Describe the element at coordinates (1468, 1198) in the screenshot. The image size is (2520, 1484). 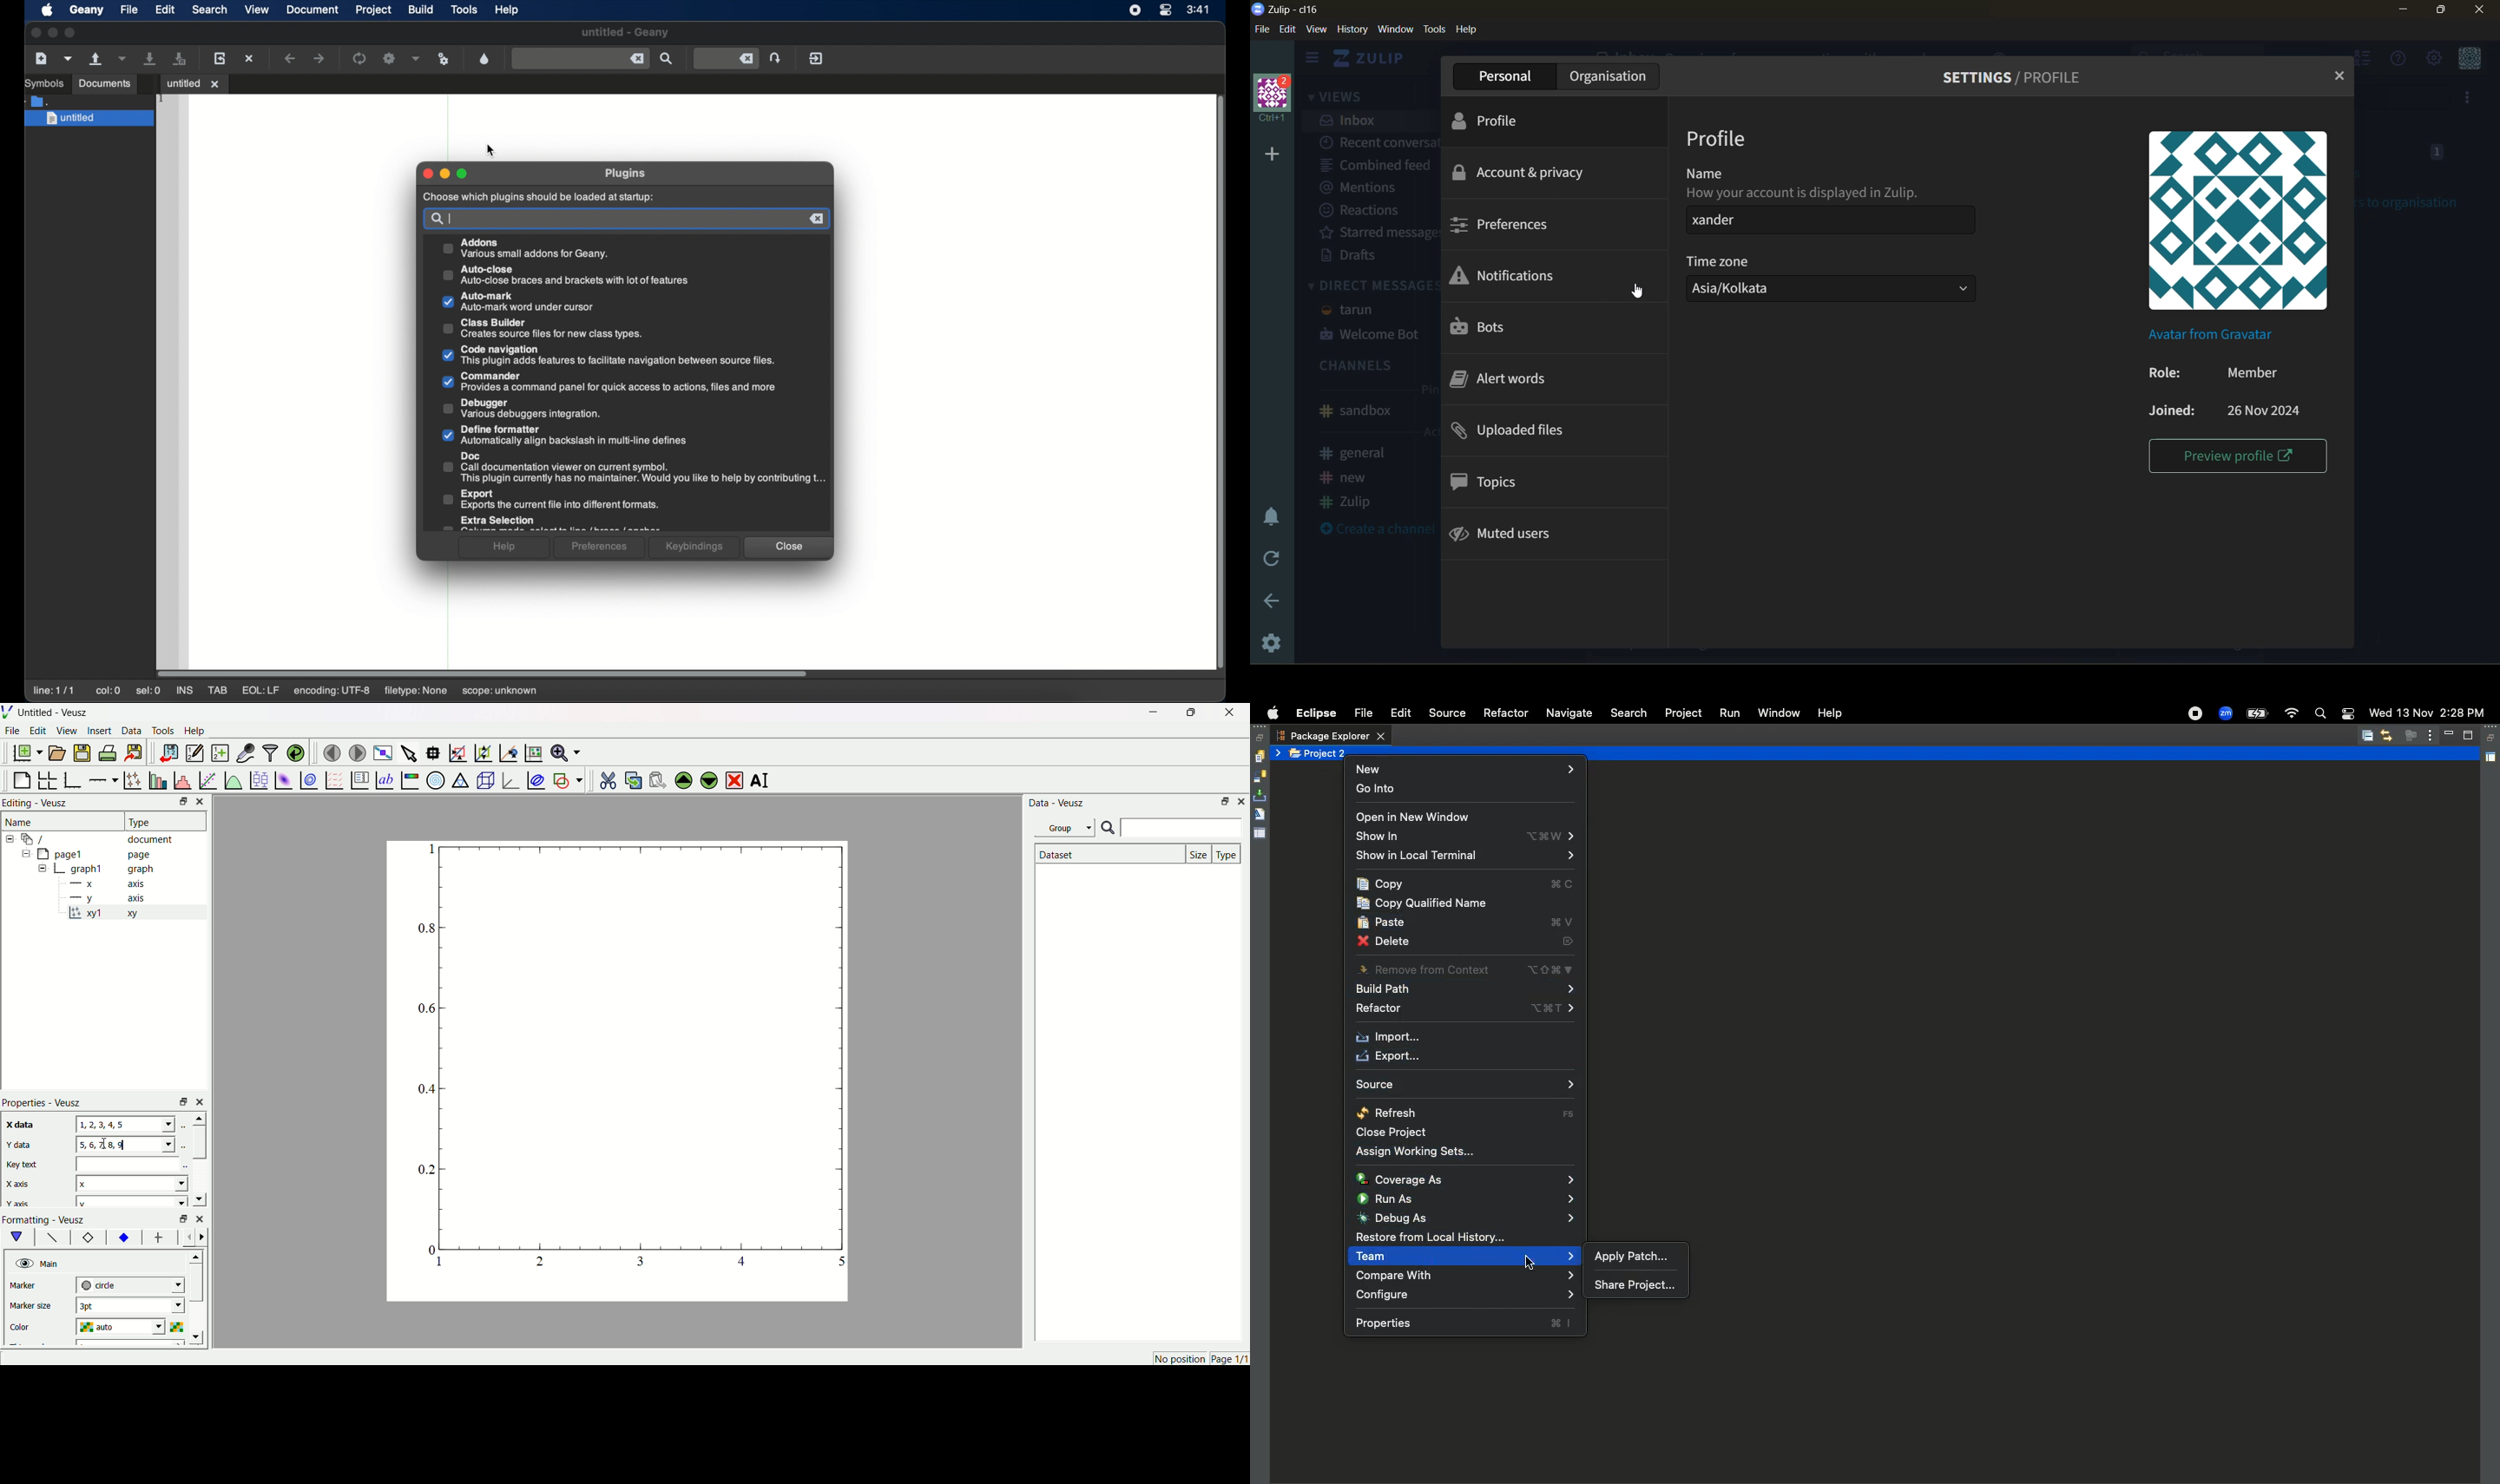
I see `Run as` at that location.